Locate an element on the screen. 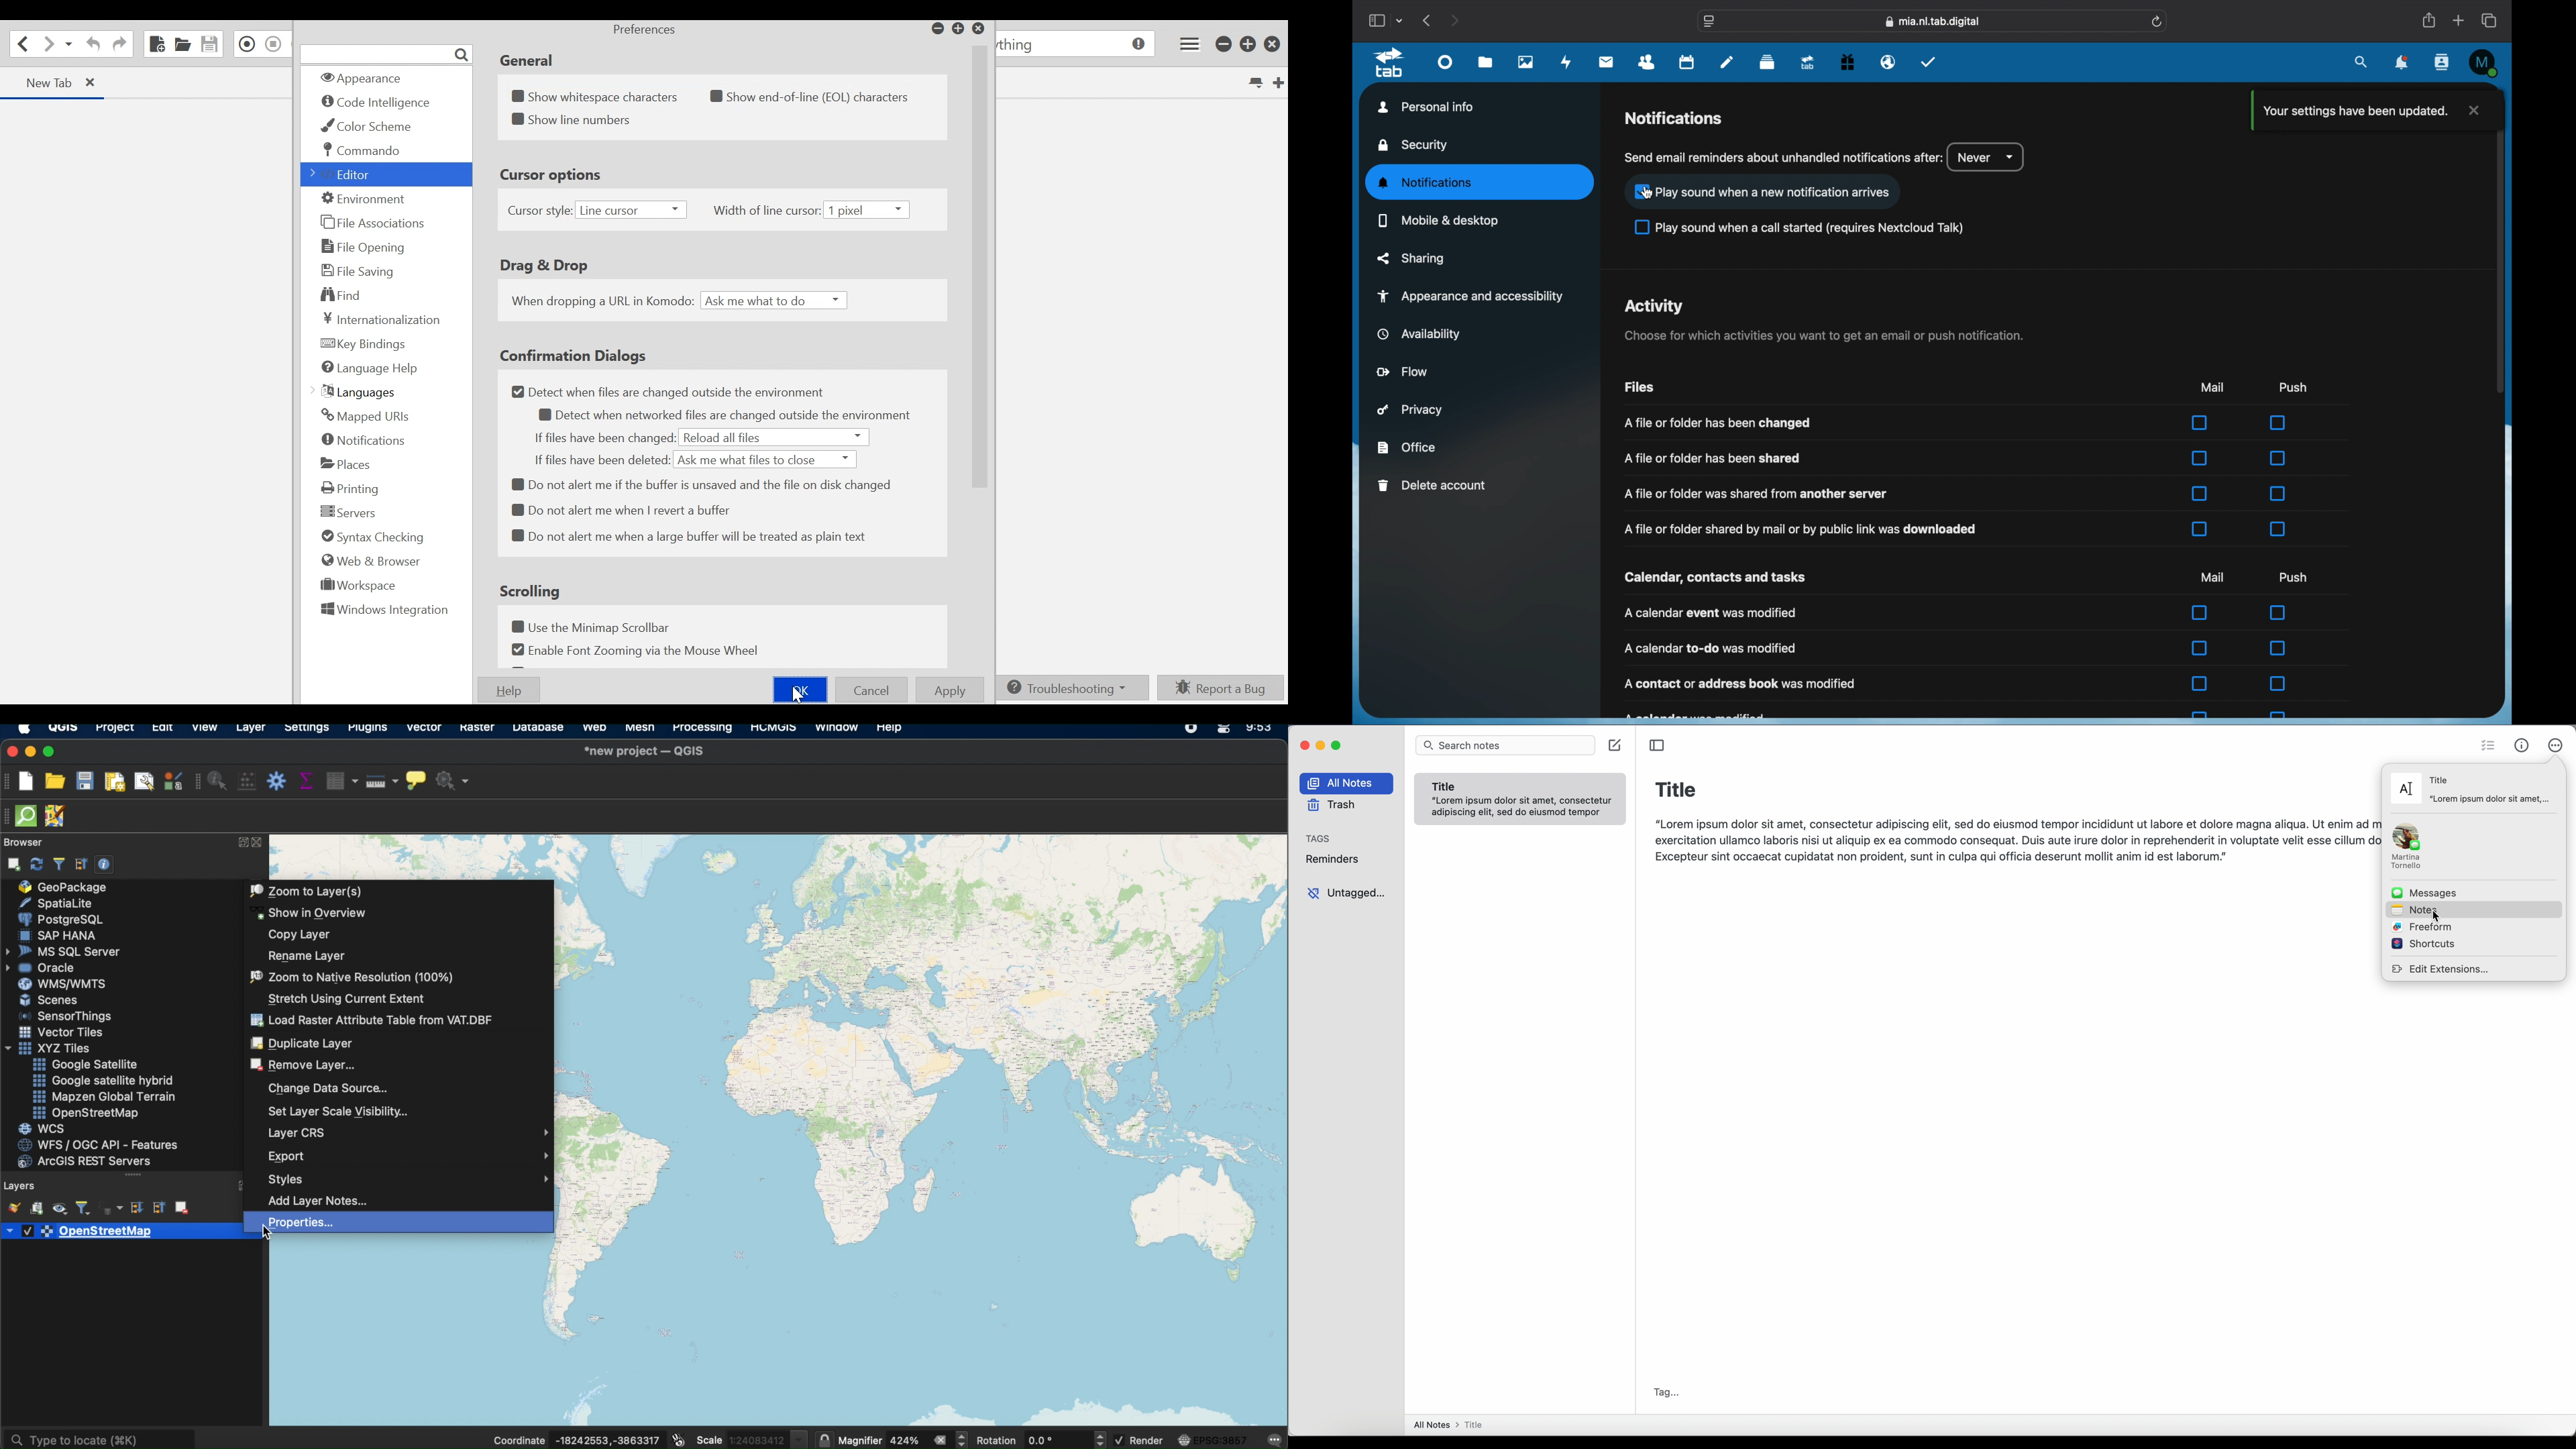 Image resolution: width=2576 pixels, height=1456 pixels. type to locate is located at coordinates (102, 1436).